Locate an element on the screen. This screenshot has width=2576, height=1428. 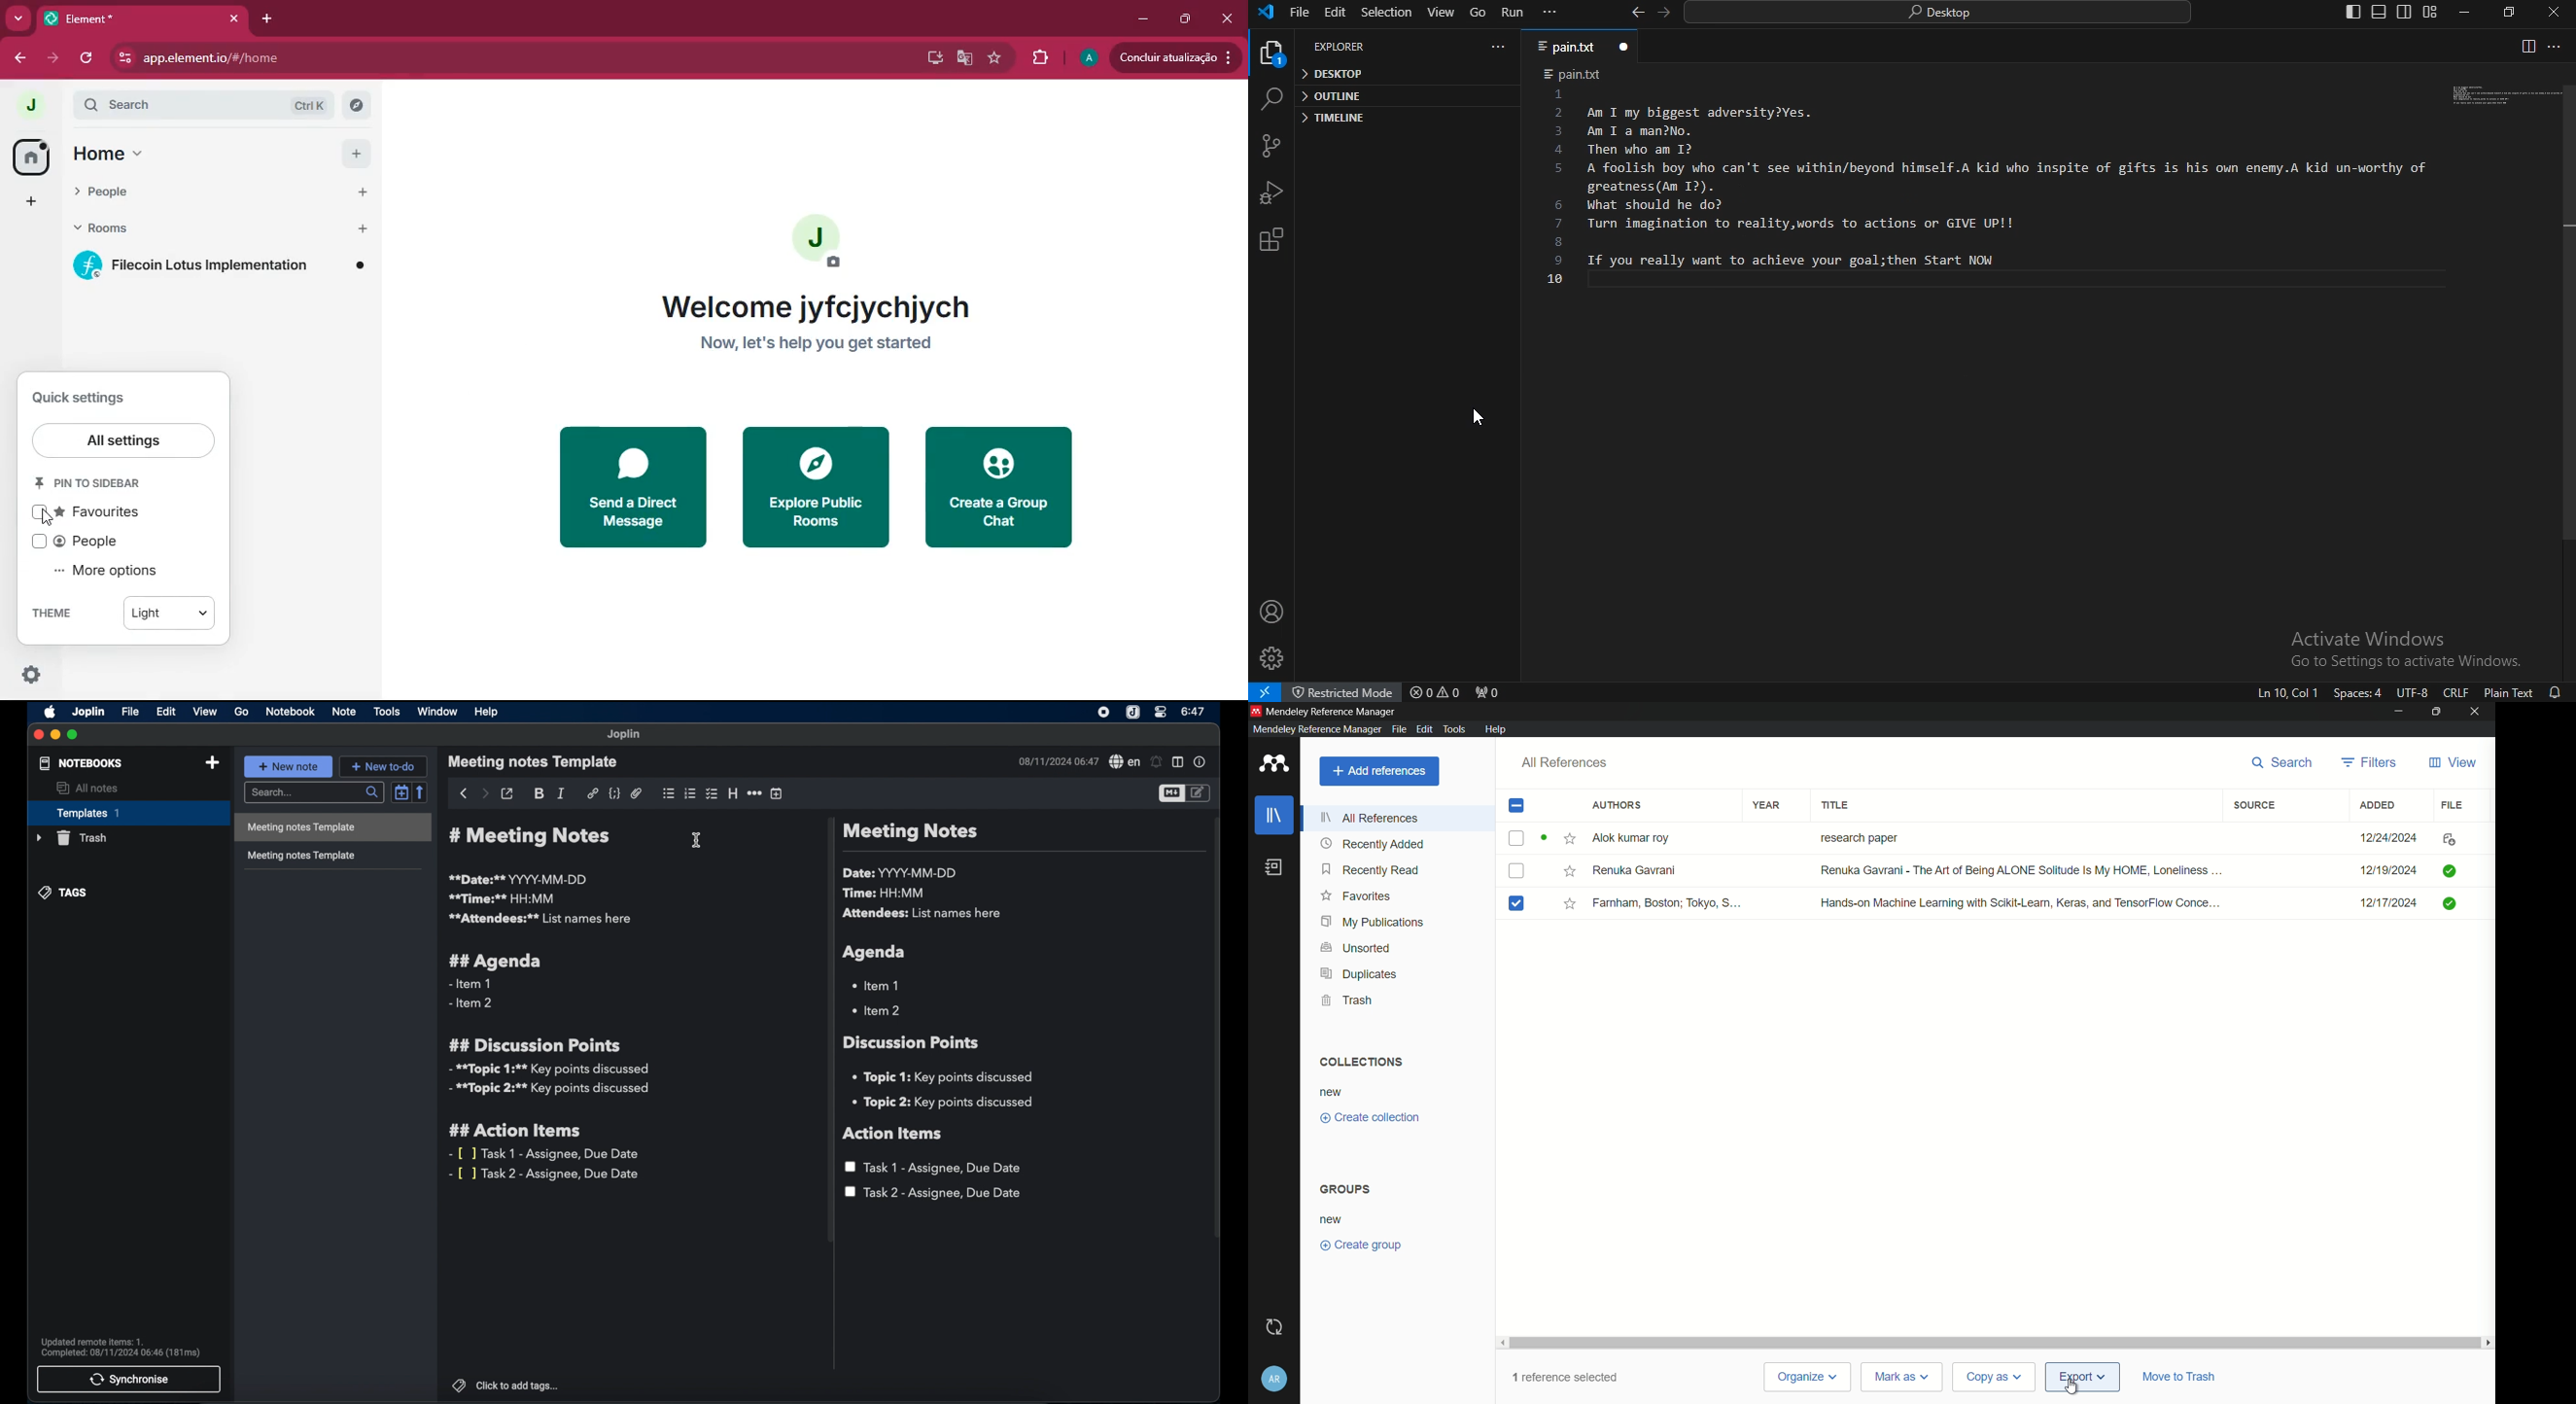
Close is located at coordinates (234, 18).